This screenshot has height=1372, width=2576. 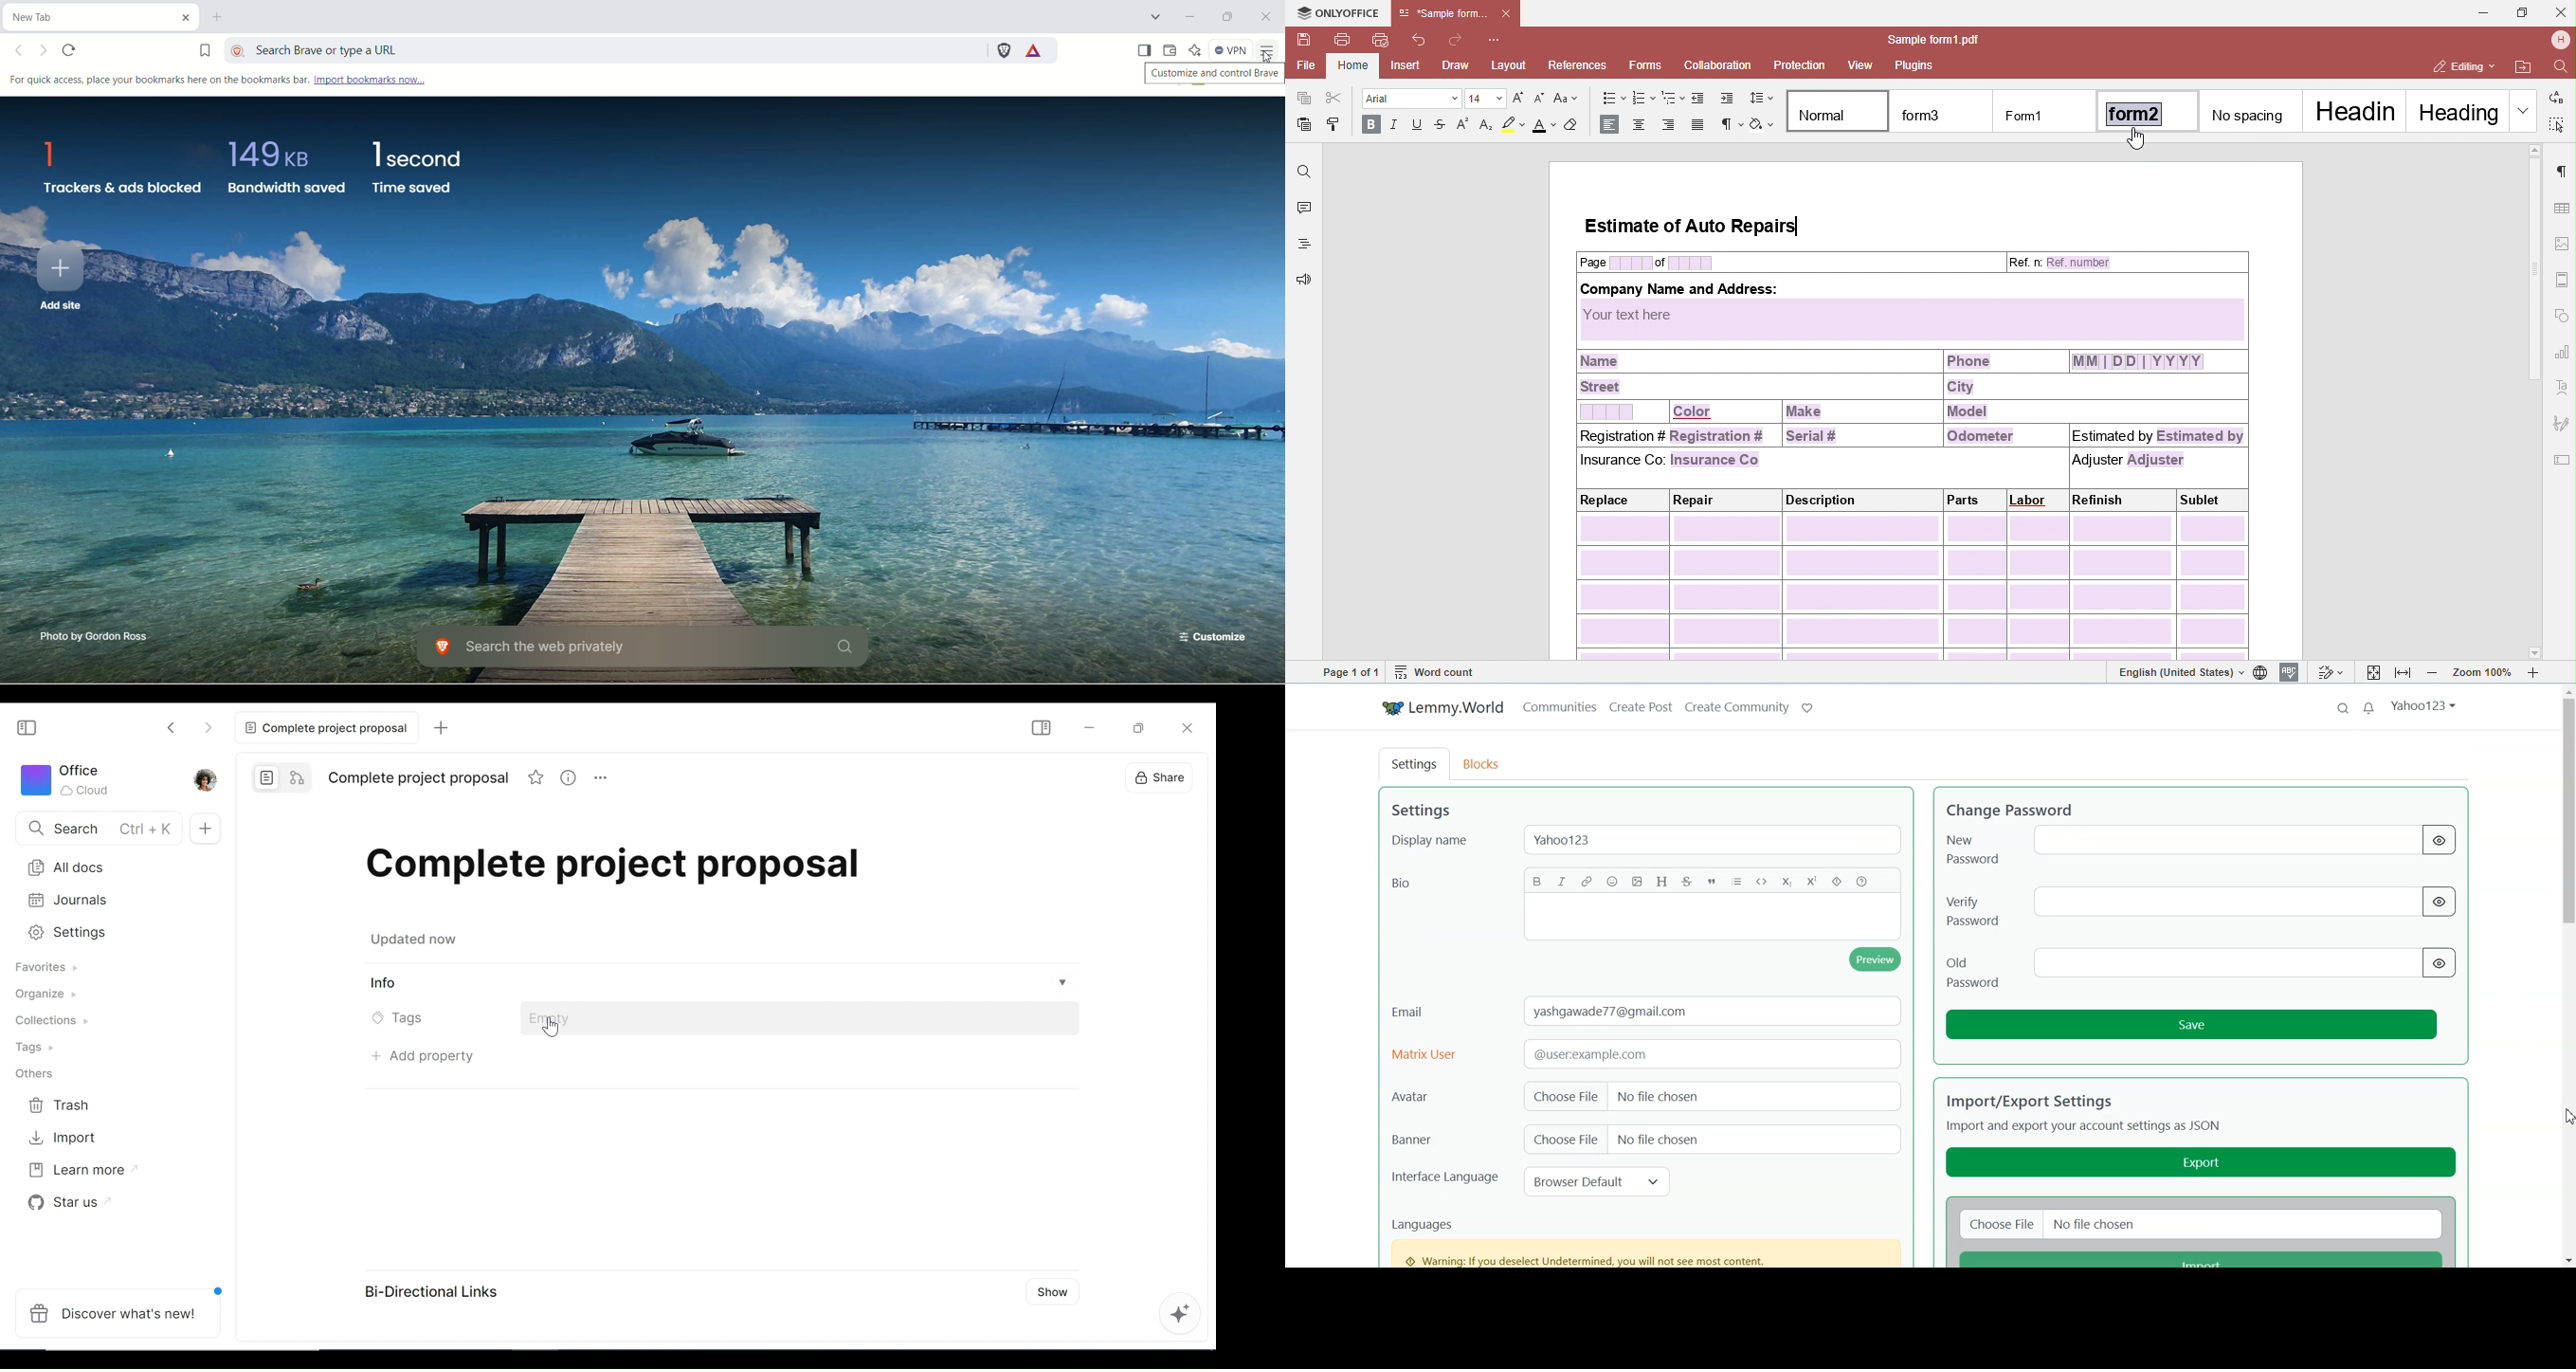 I want to click on time saved, so click(x=417, y=166).